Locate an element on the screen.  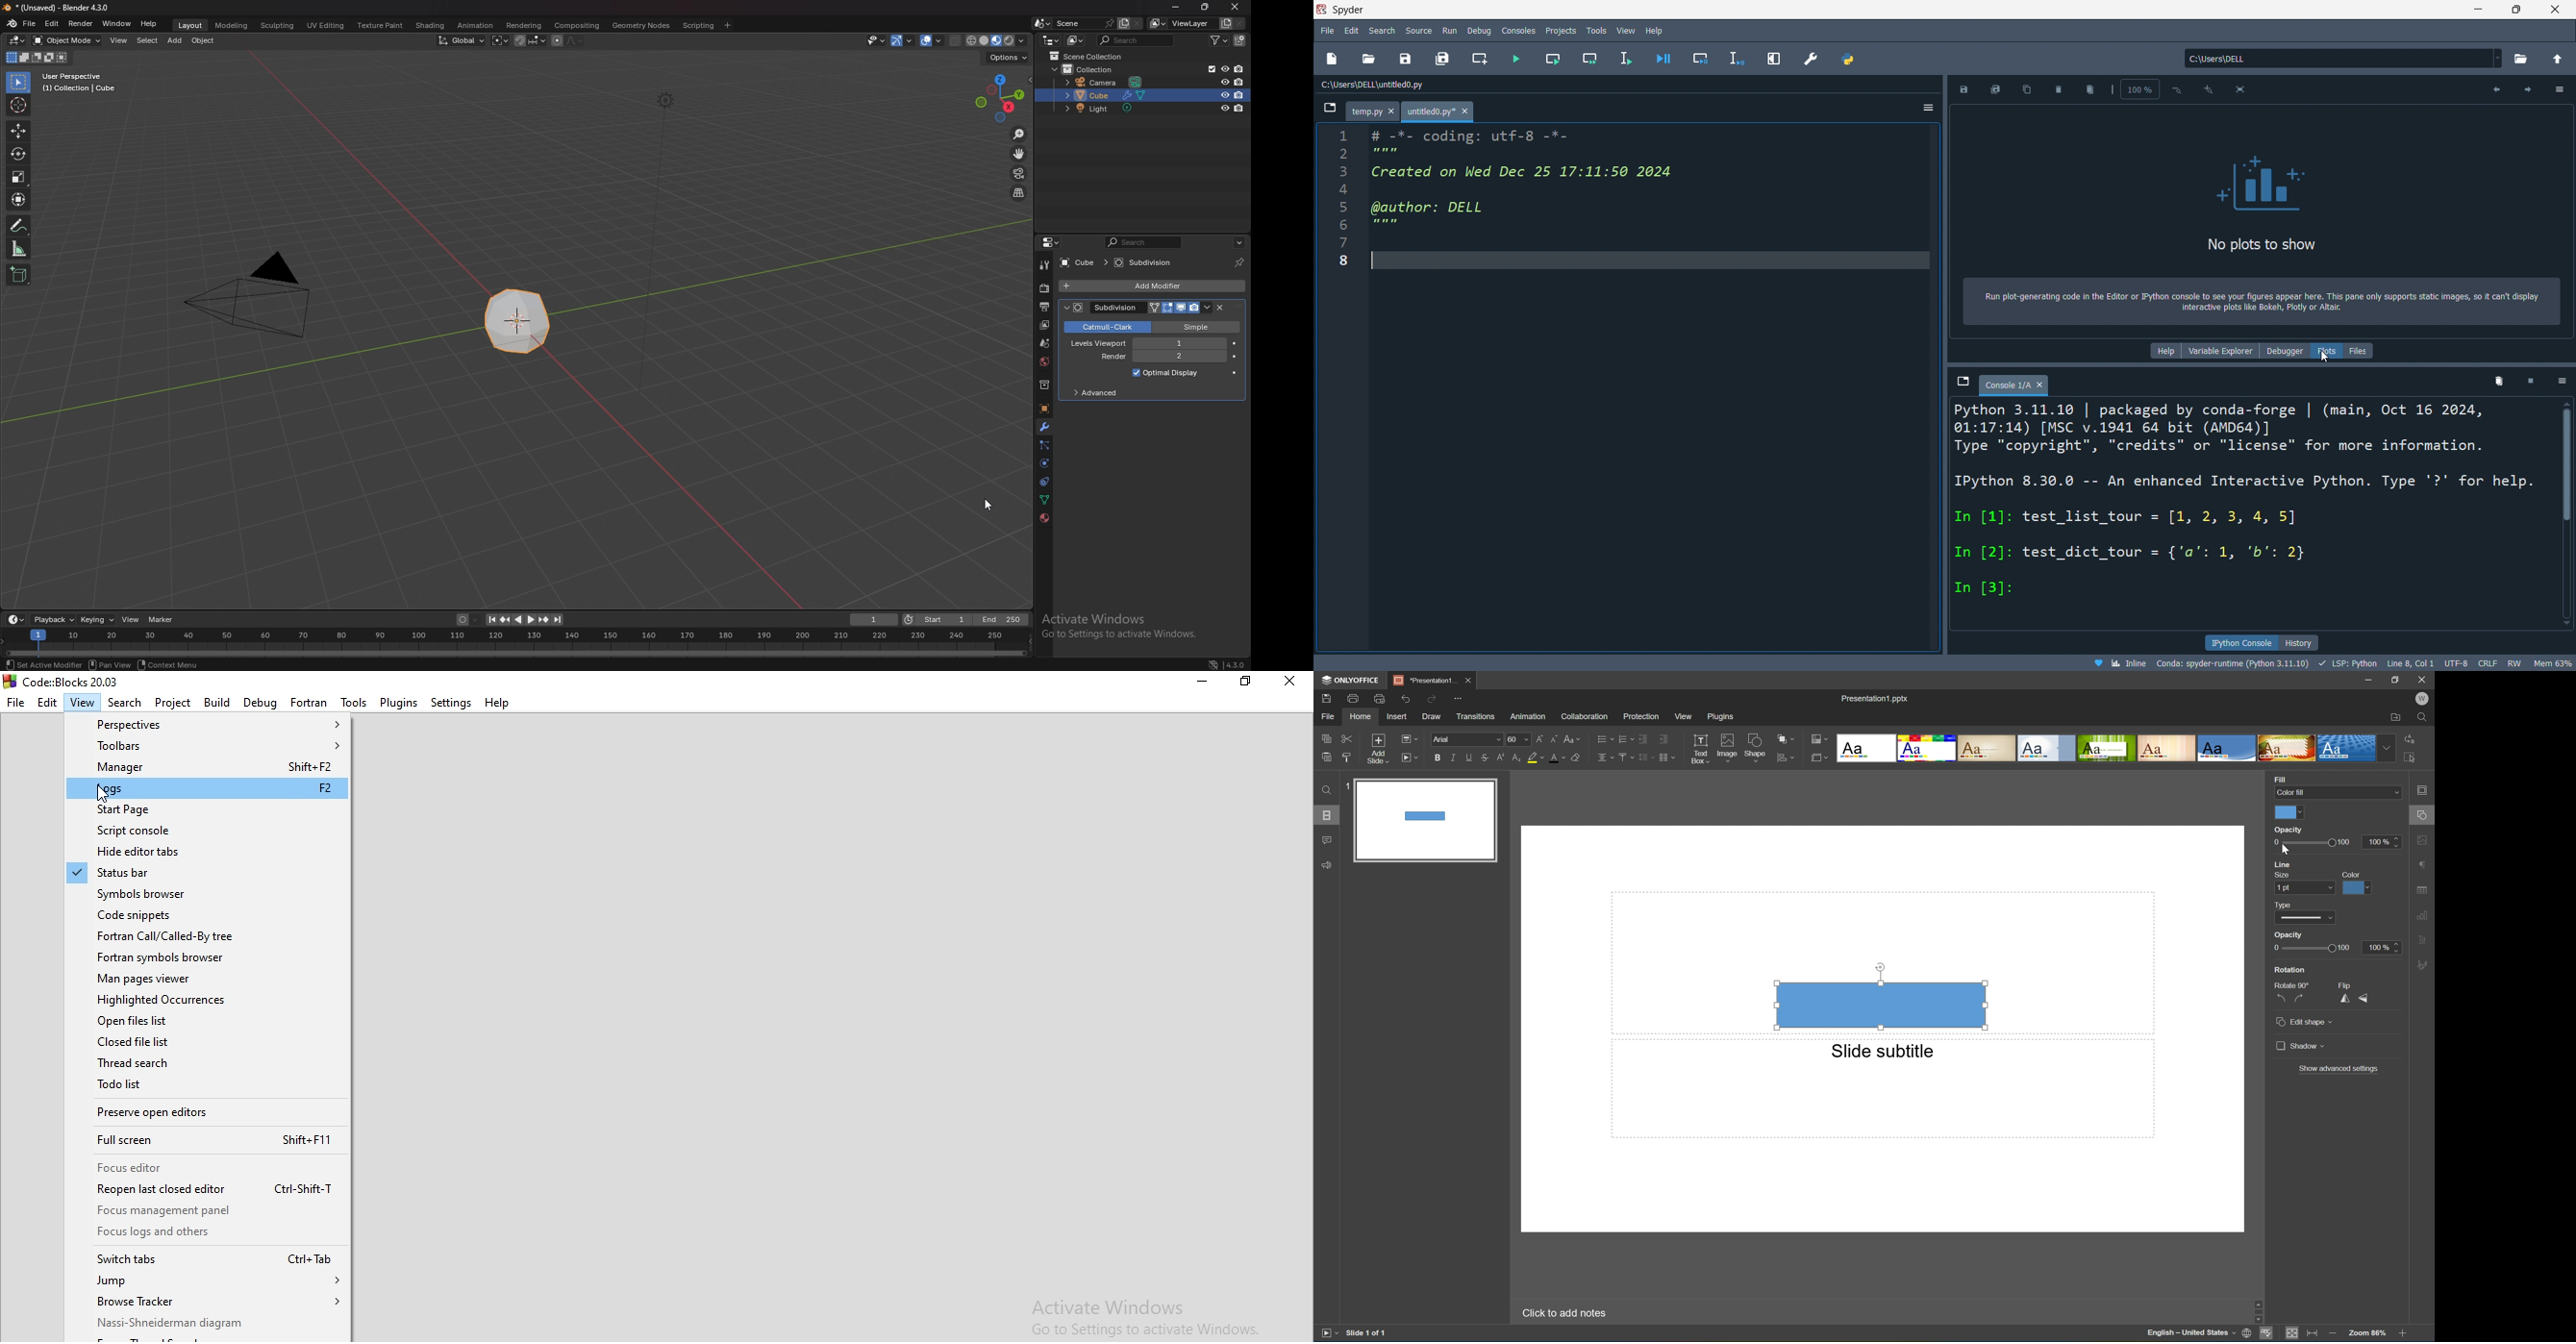
Click to add notes is located at coordinates (1561, 1313).